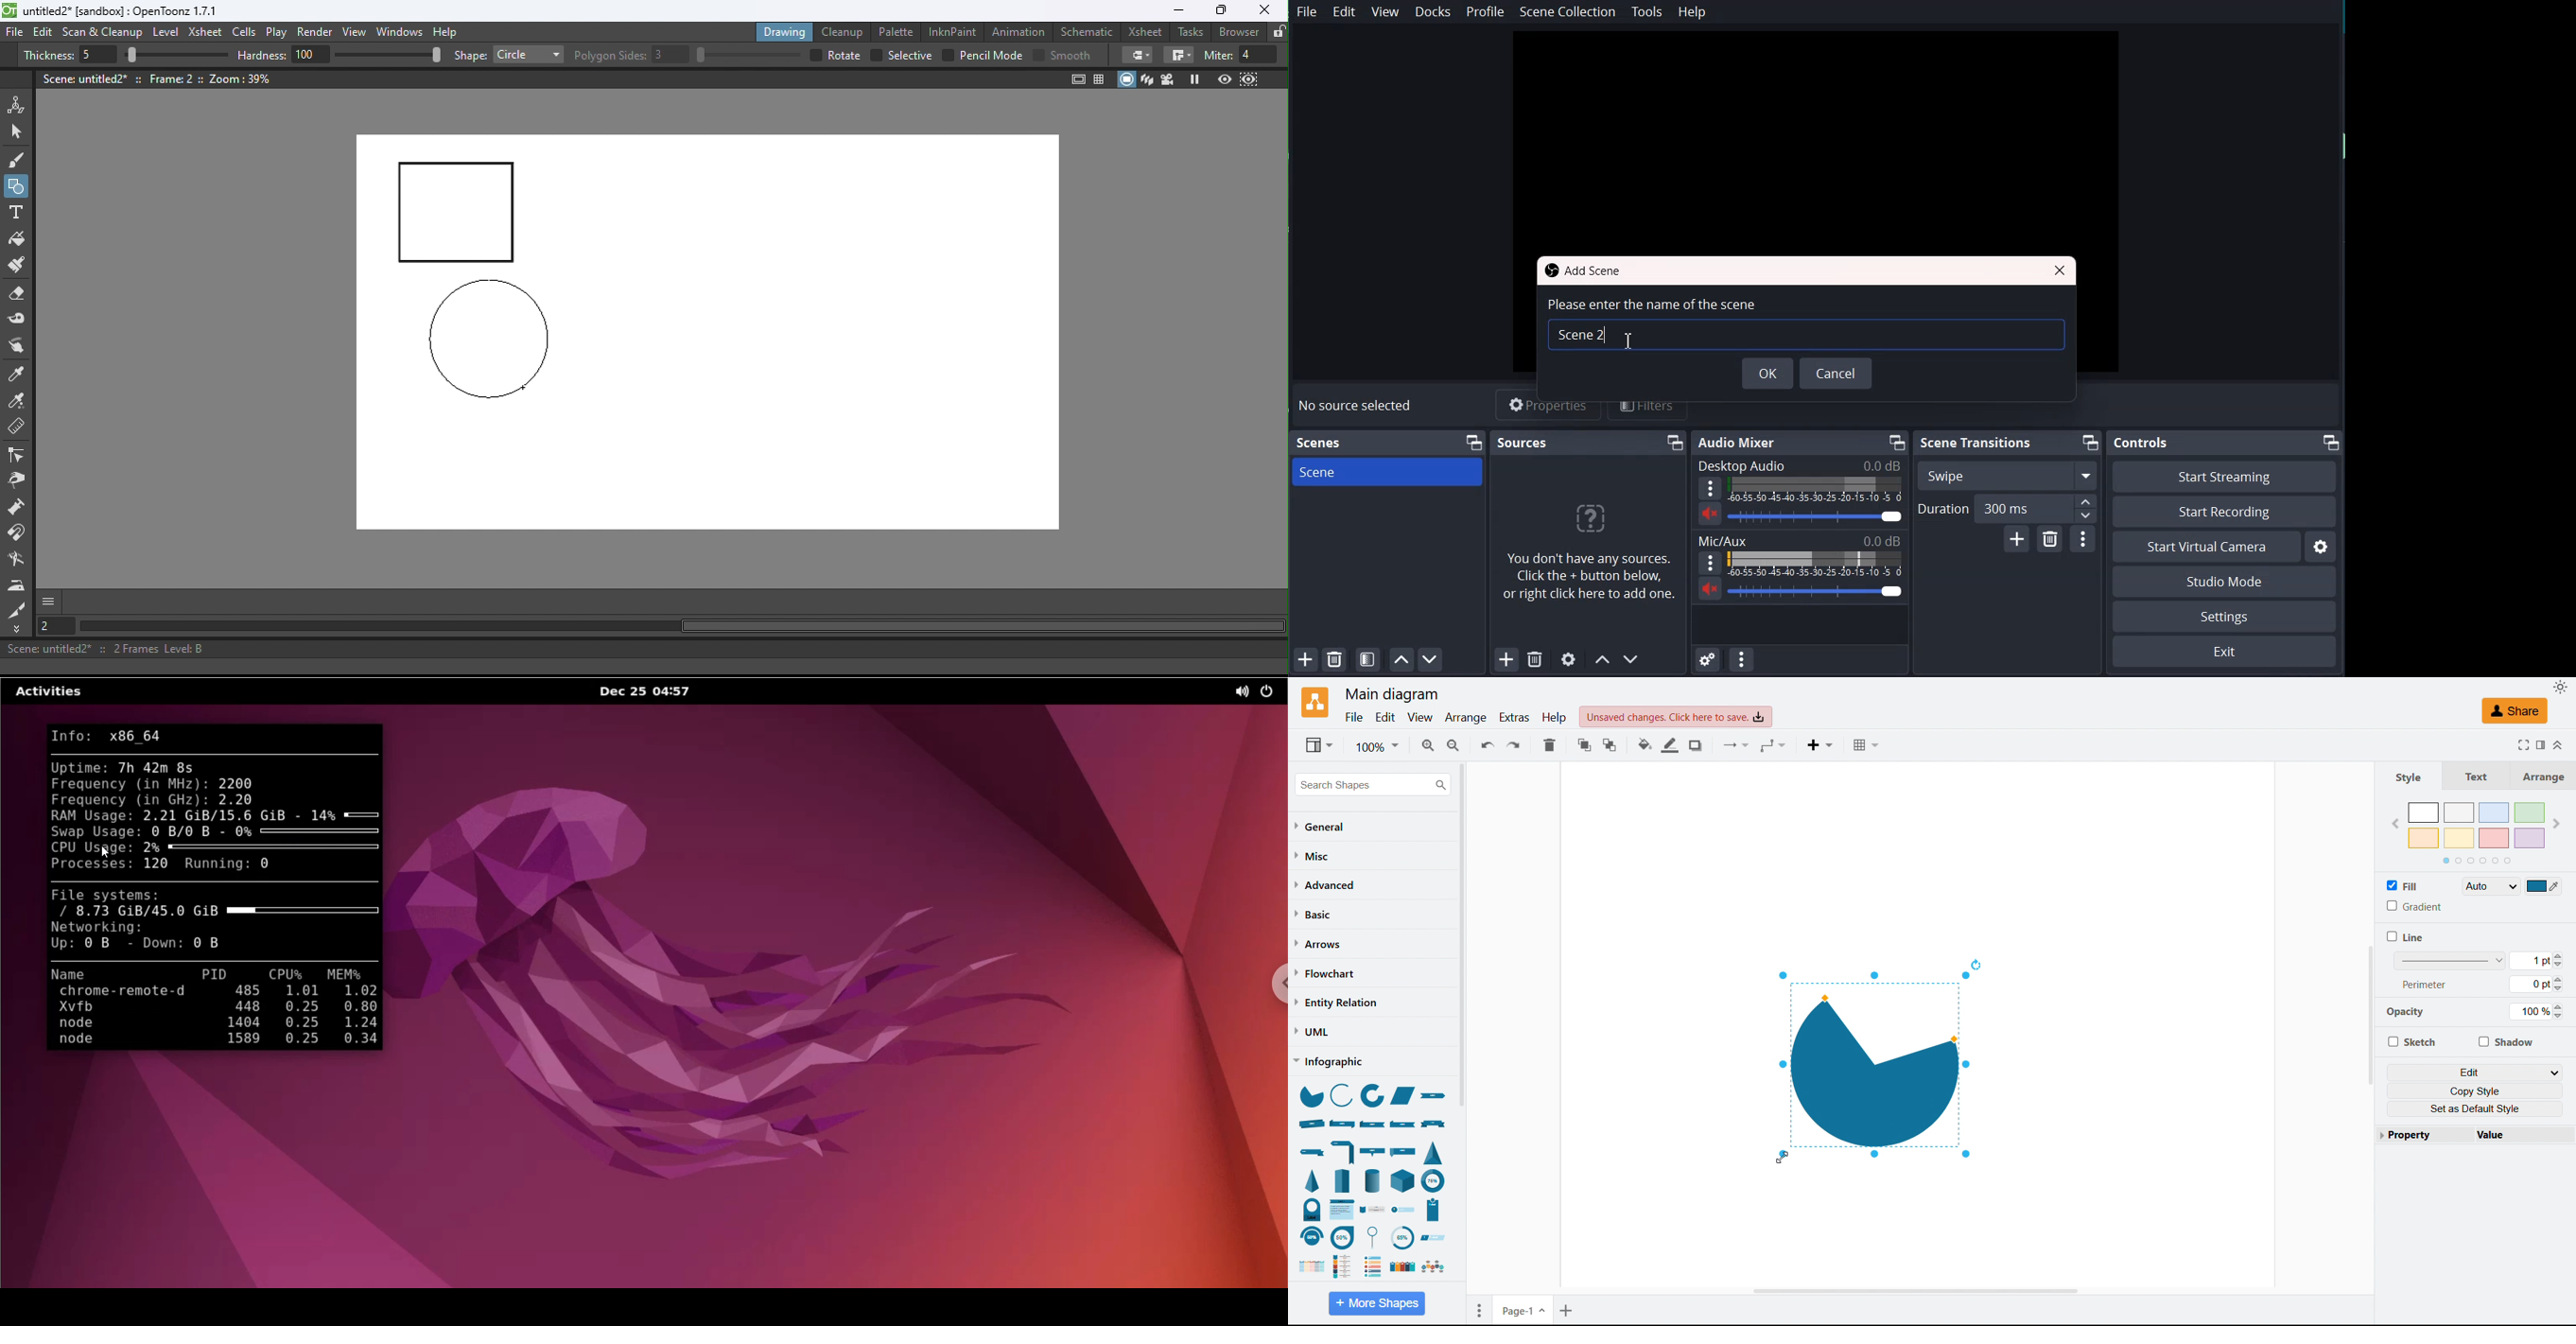  Describe the element at coordinates (1259, 55) in the screenshot. I see `4` at that location.